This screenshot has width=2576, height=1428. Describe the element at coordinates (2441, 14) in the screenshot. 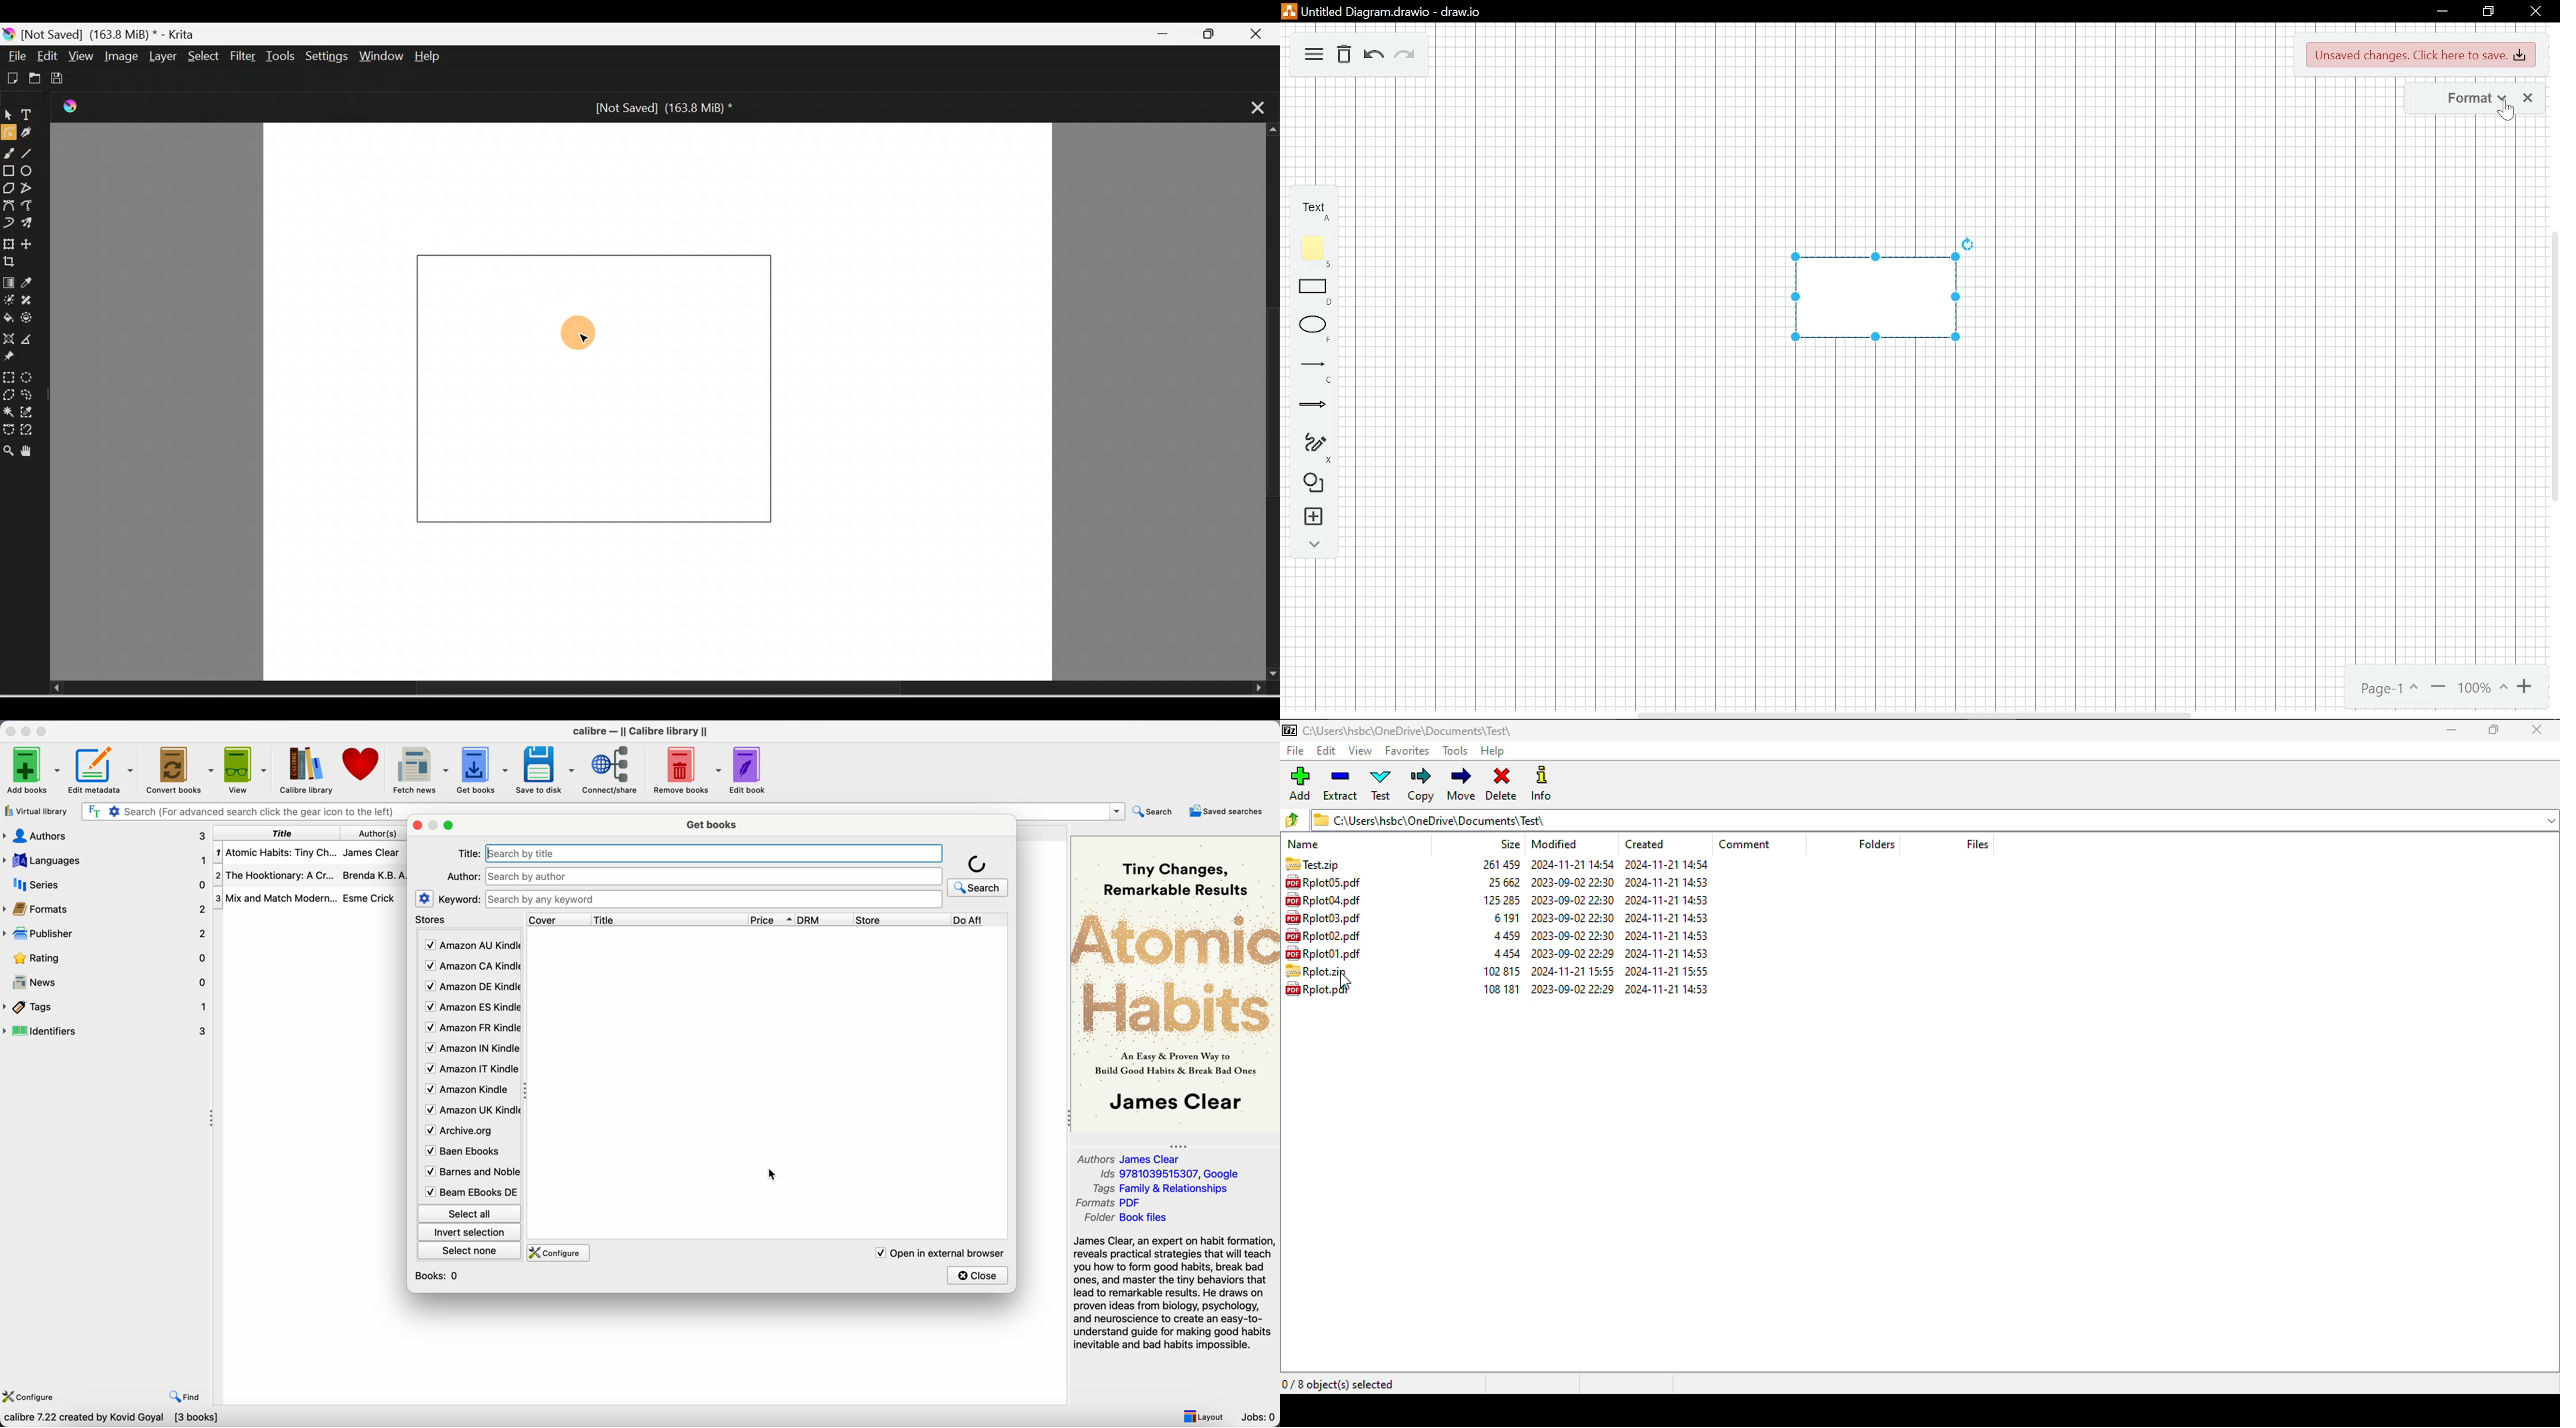

I see `minimize` at that location.